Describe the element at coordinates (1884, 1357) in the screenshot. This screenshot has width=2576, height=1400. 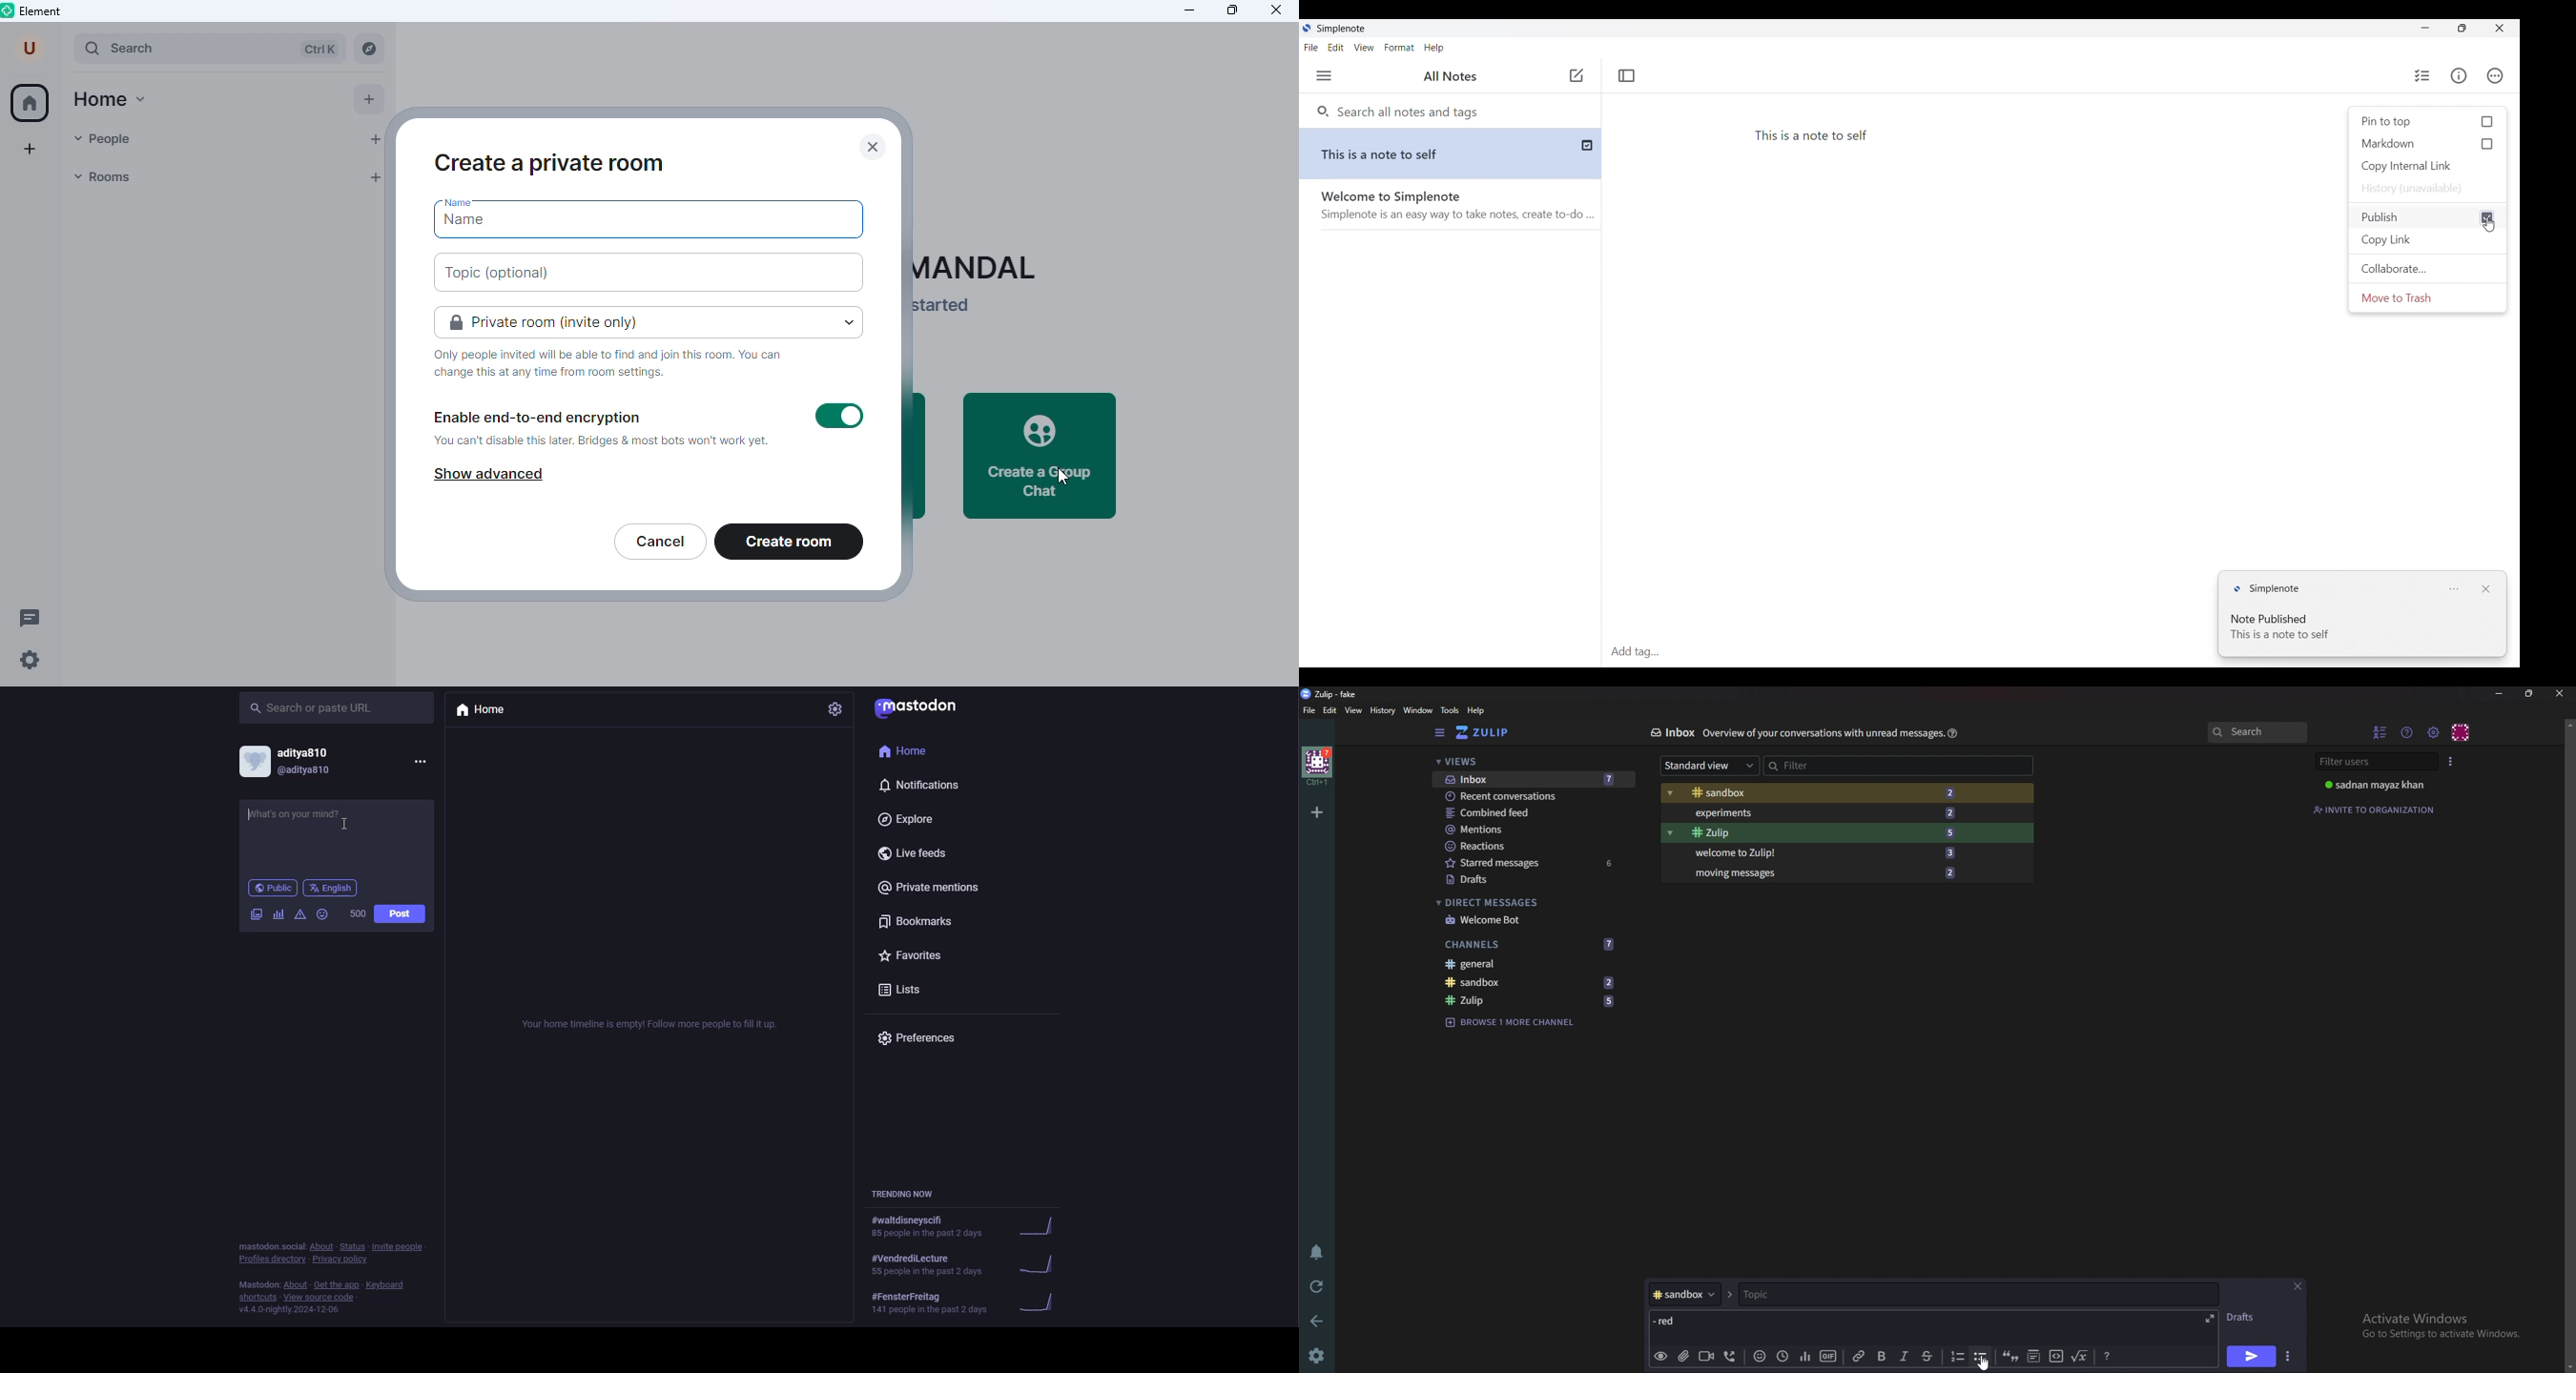
I see `bold` at that location.